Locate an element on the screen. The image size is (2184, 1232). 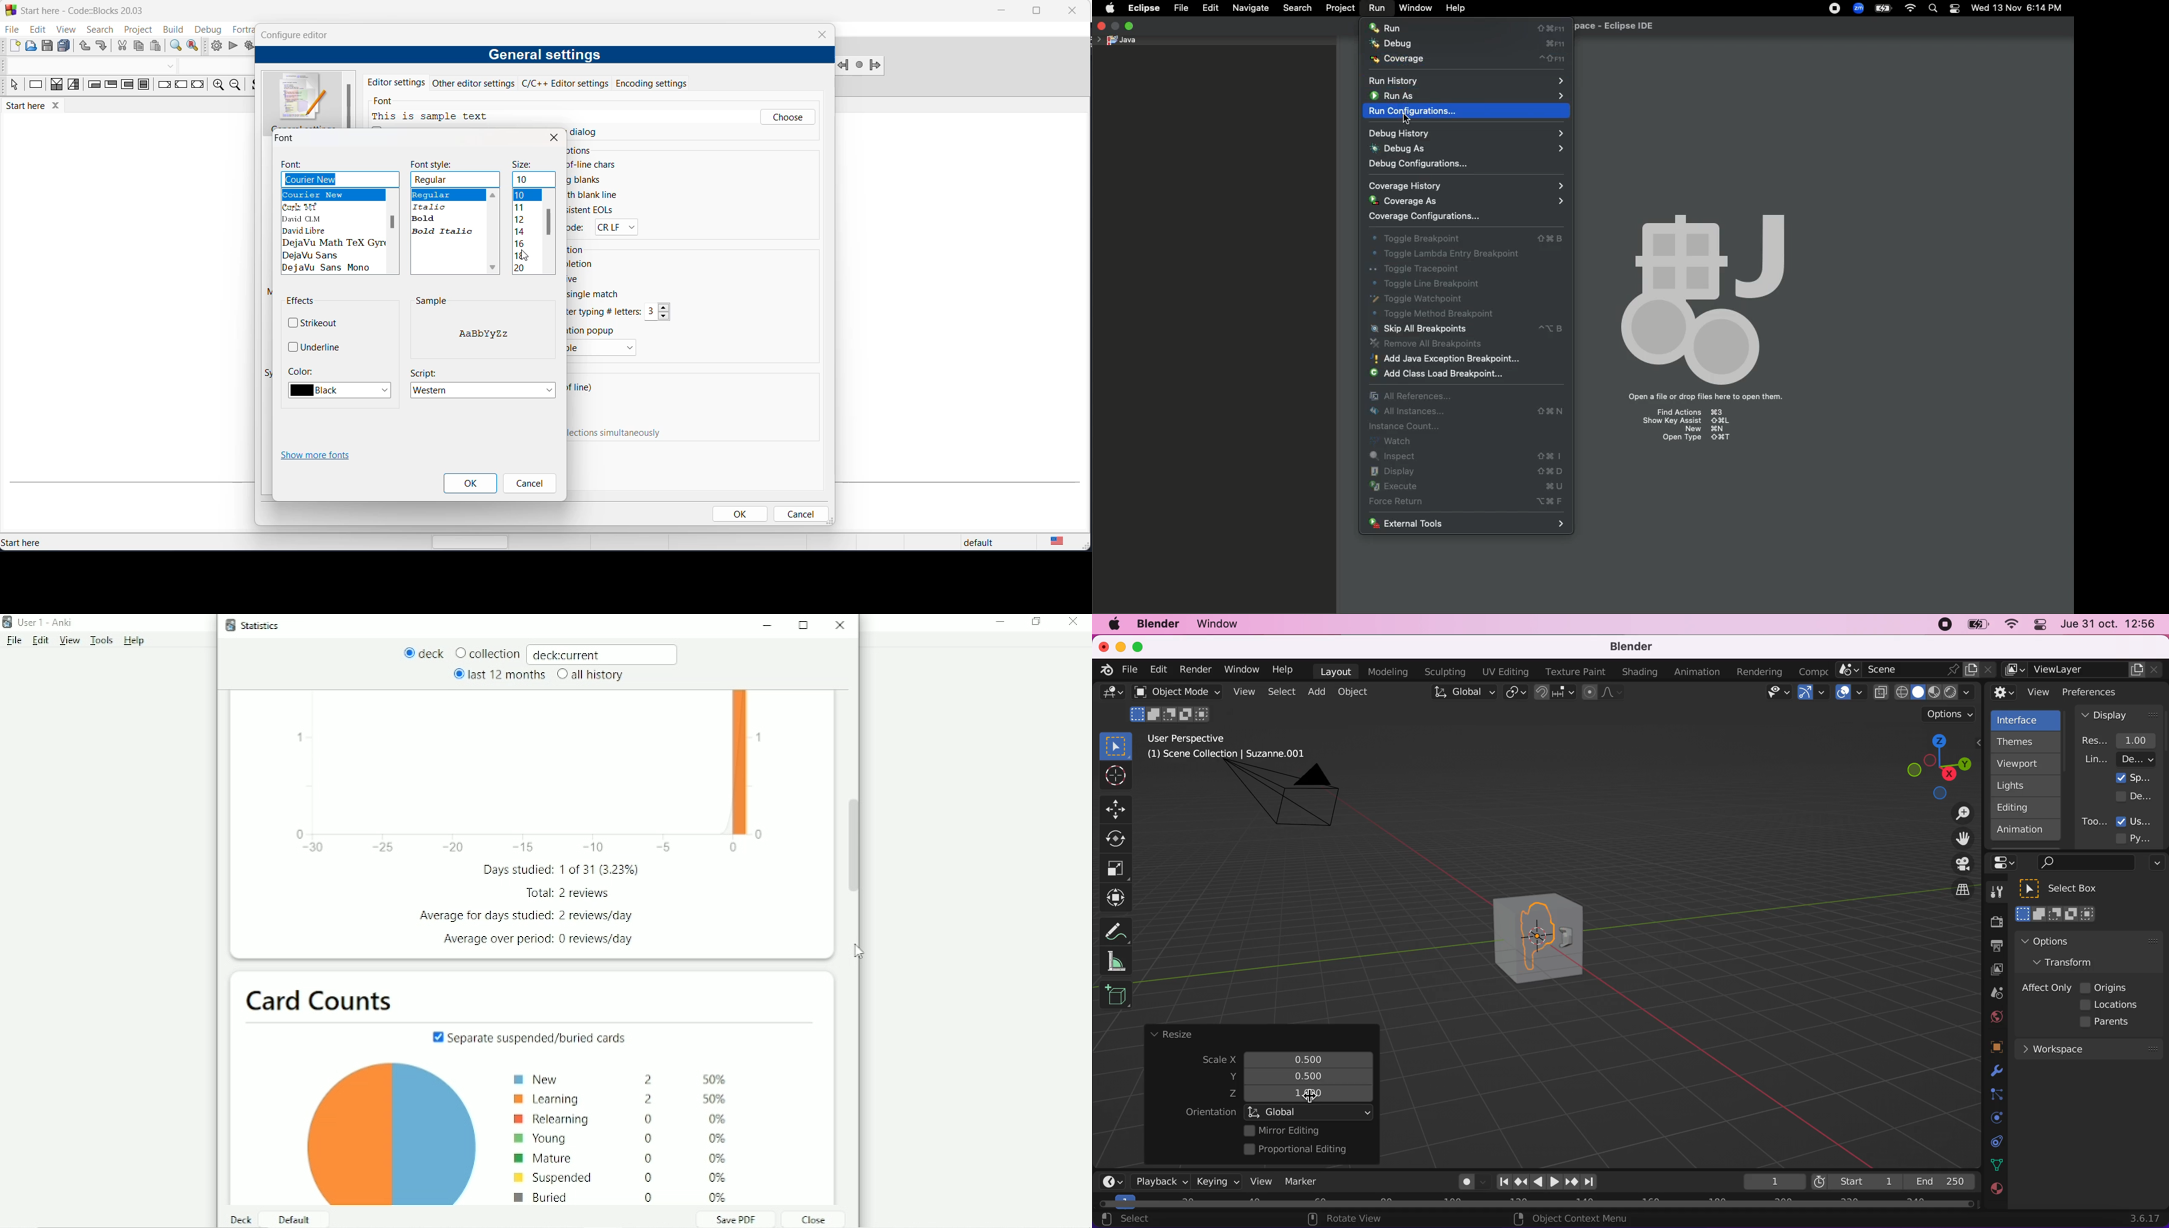
current size is located at coordinates (534, 180).